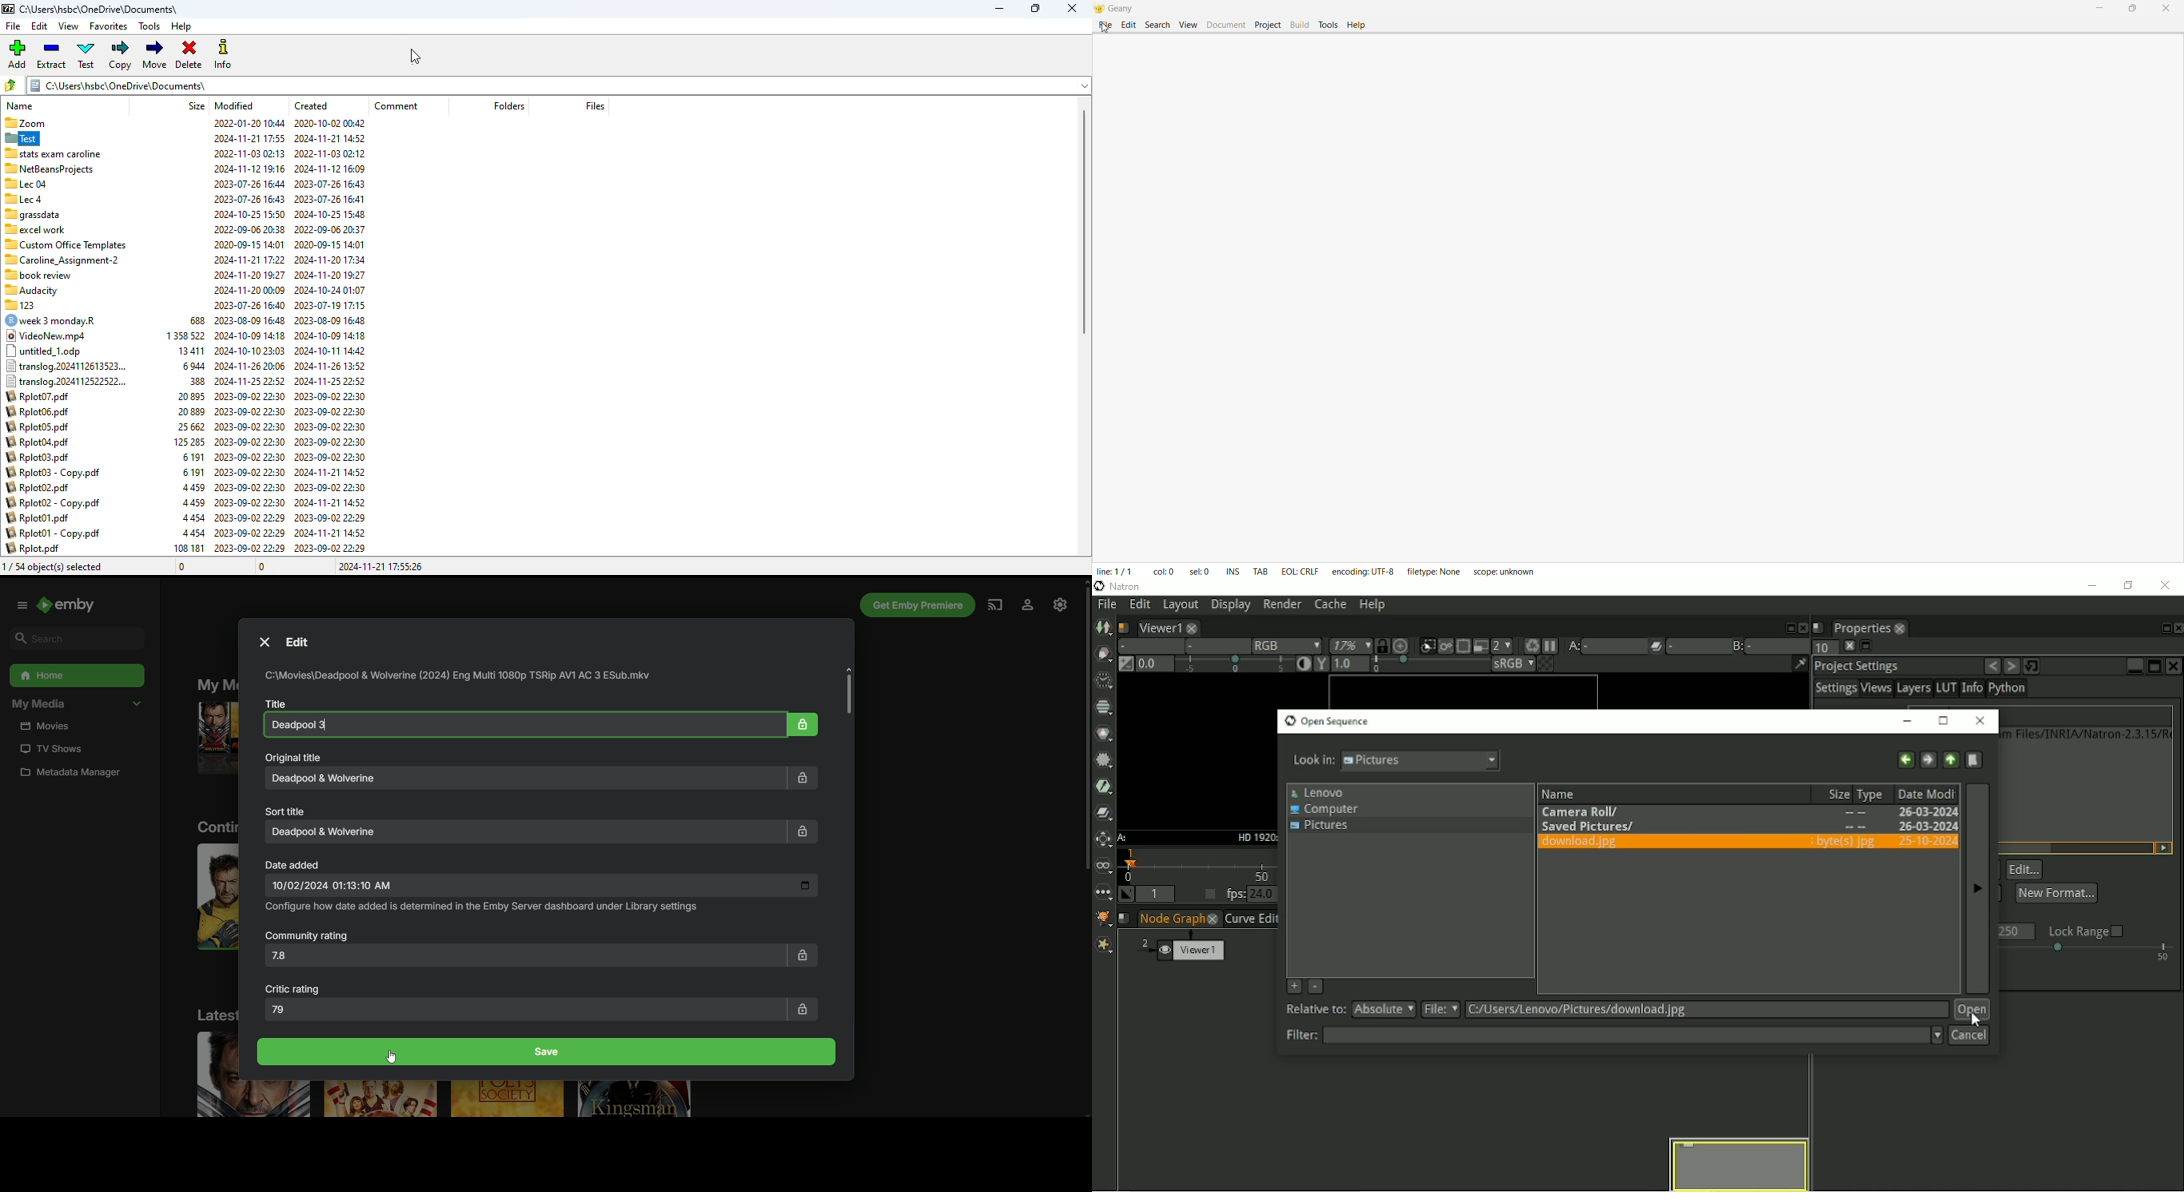 This screenshot has height=1204, width=2184. Describe the element at coordinates (250, 305) in the screenshot. I see `2023-07-26 16:40` at that location.